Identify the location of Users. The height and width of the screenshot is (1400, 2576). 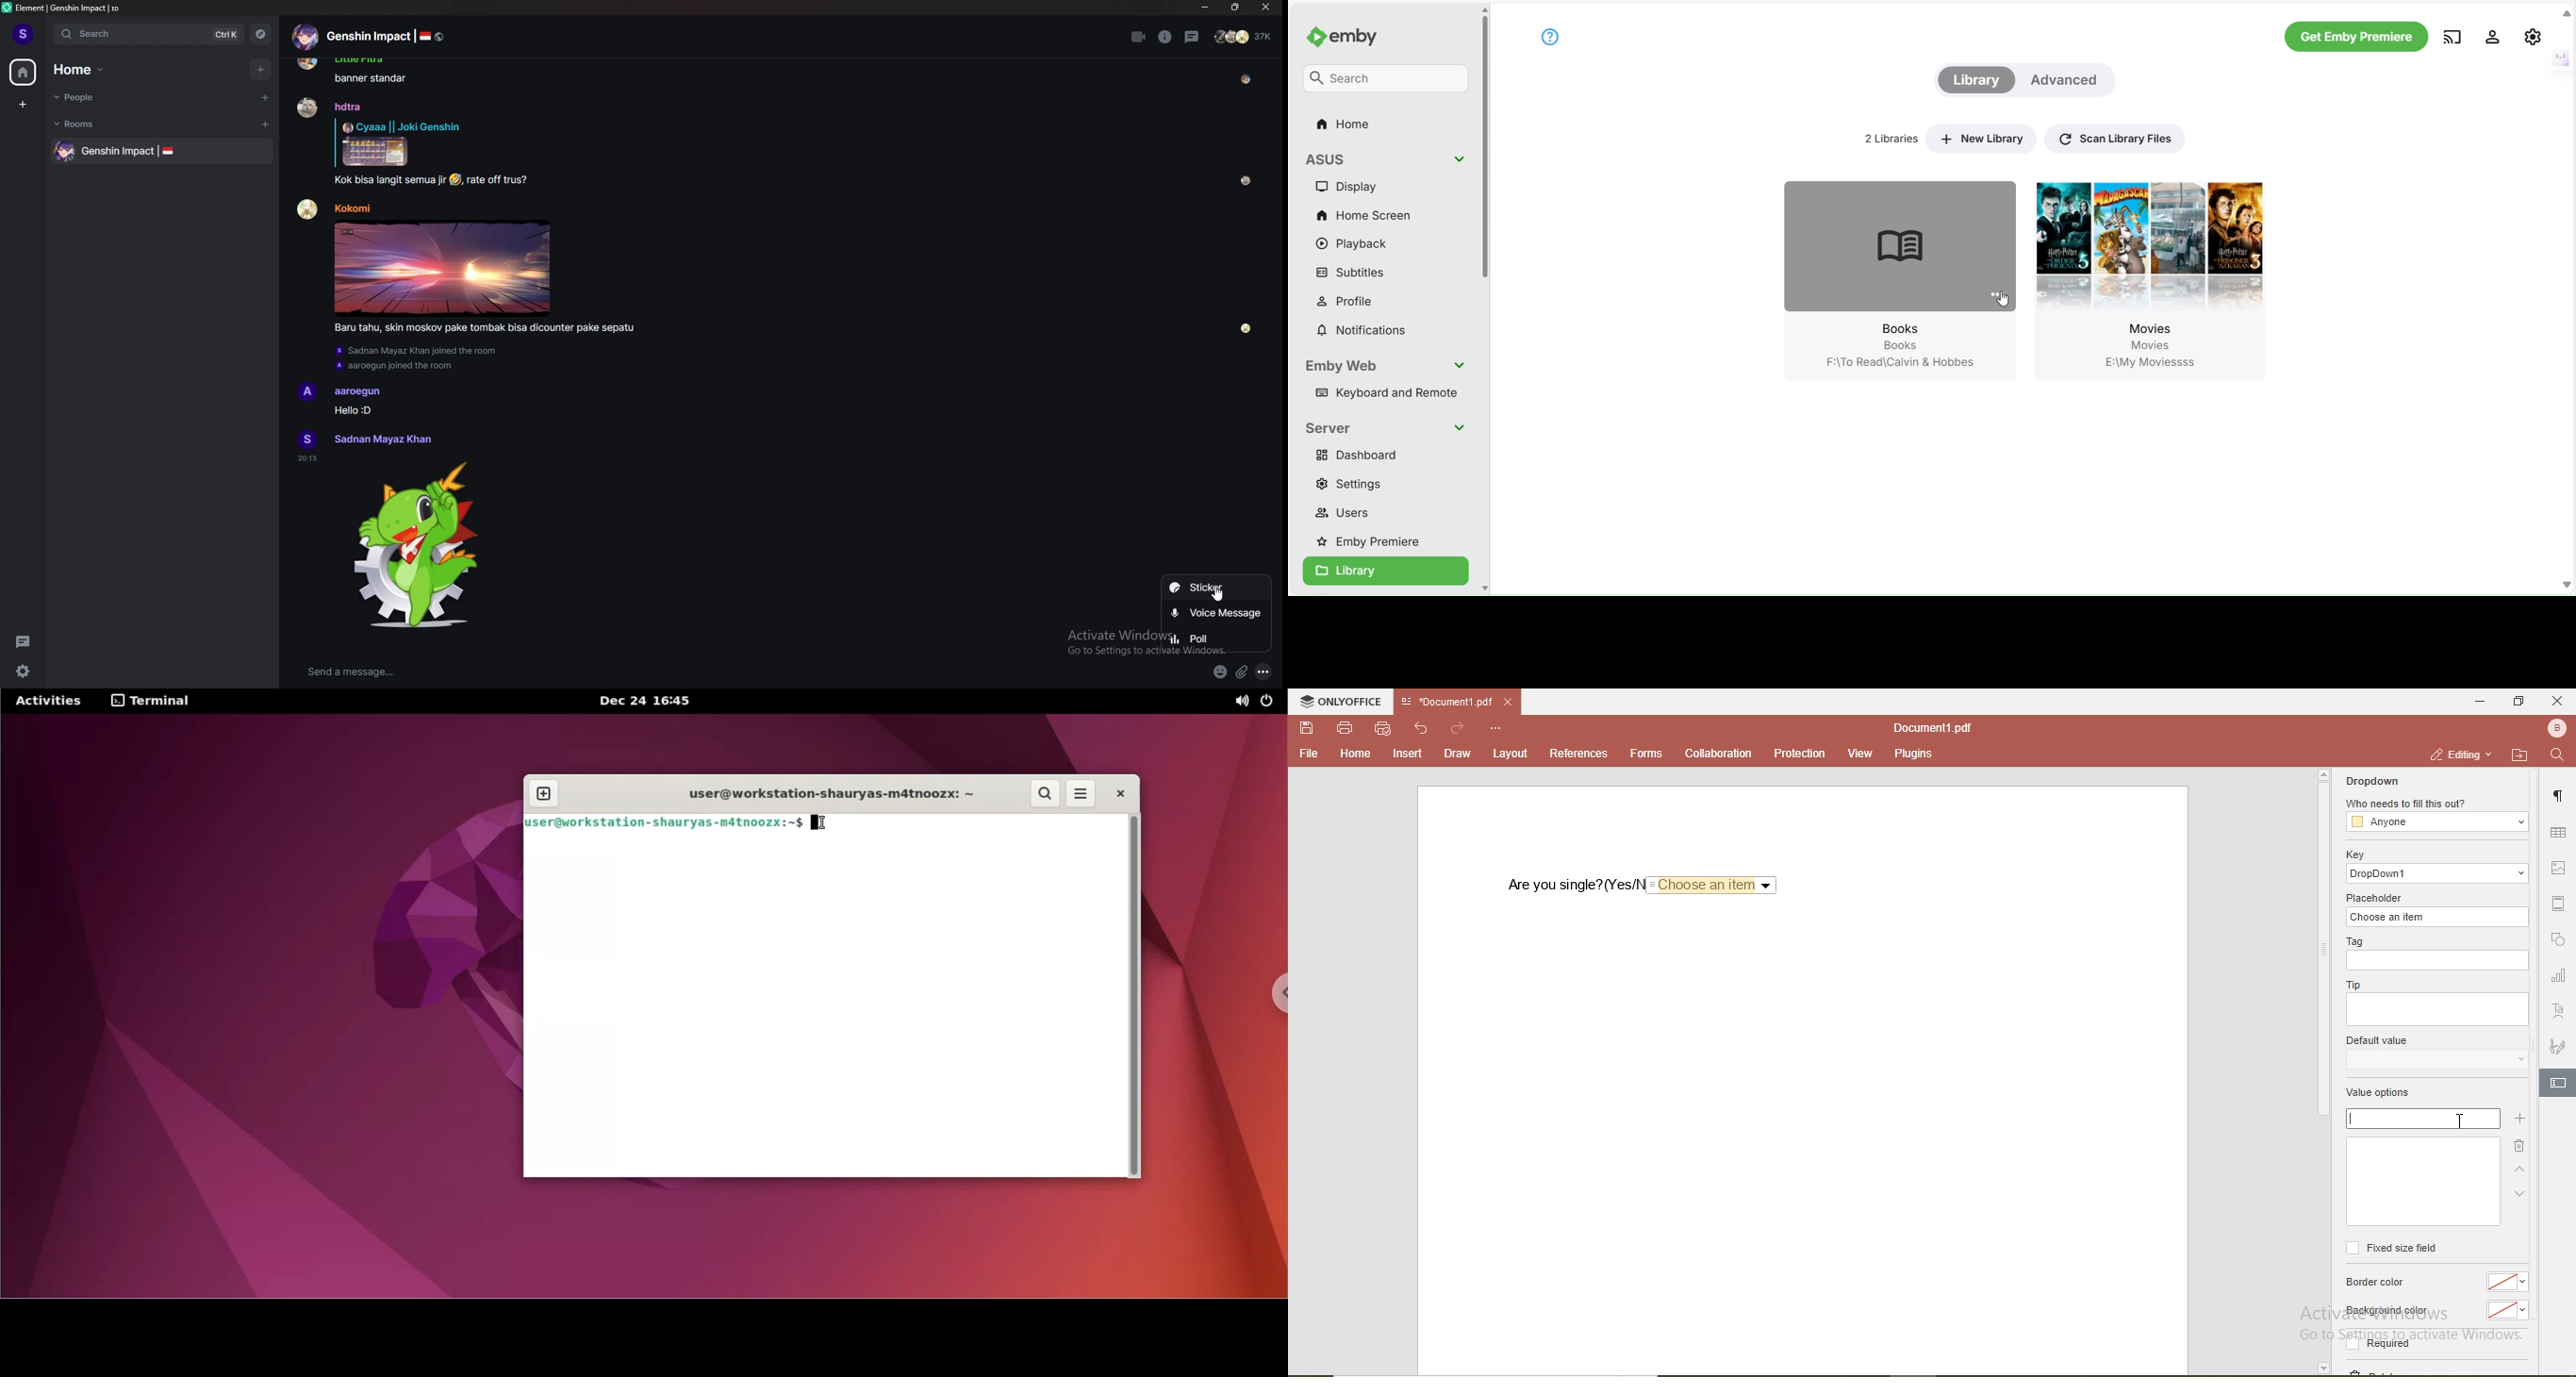
(1348, 515).